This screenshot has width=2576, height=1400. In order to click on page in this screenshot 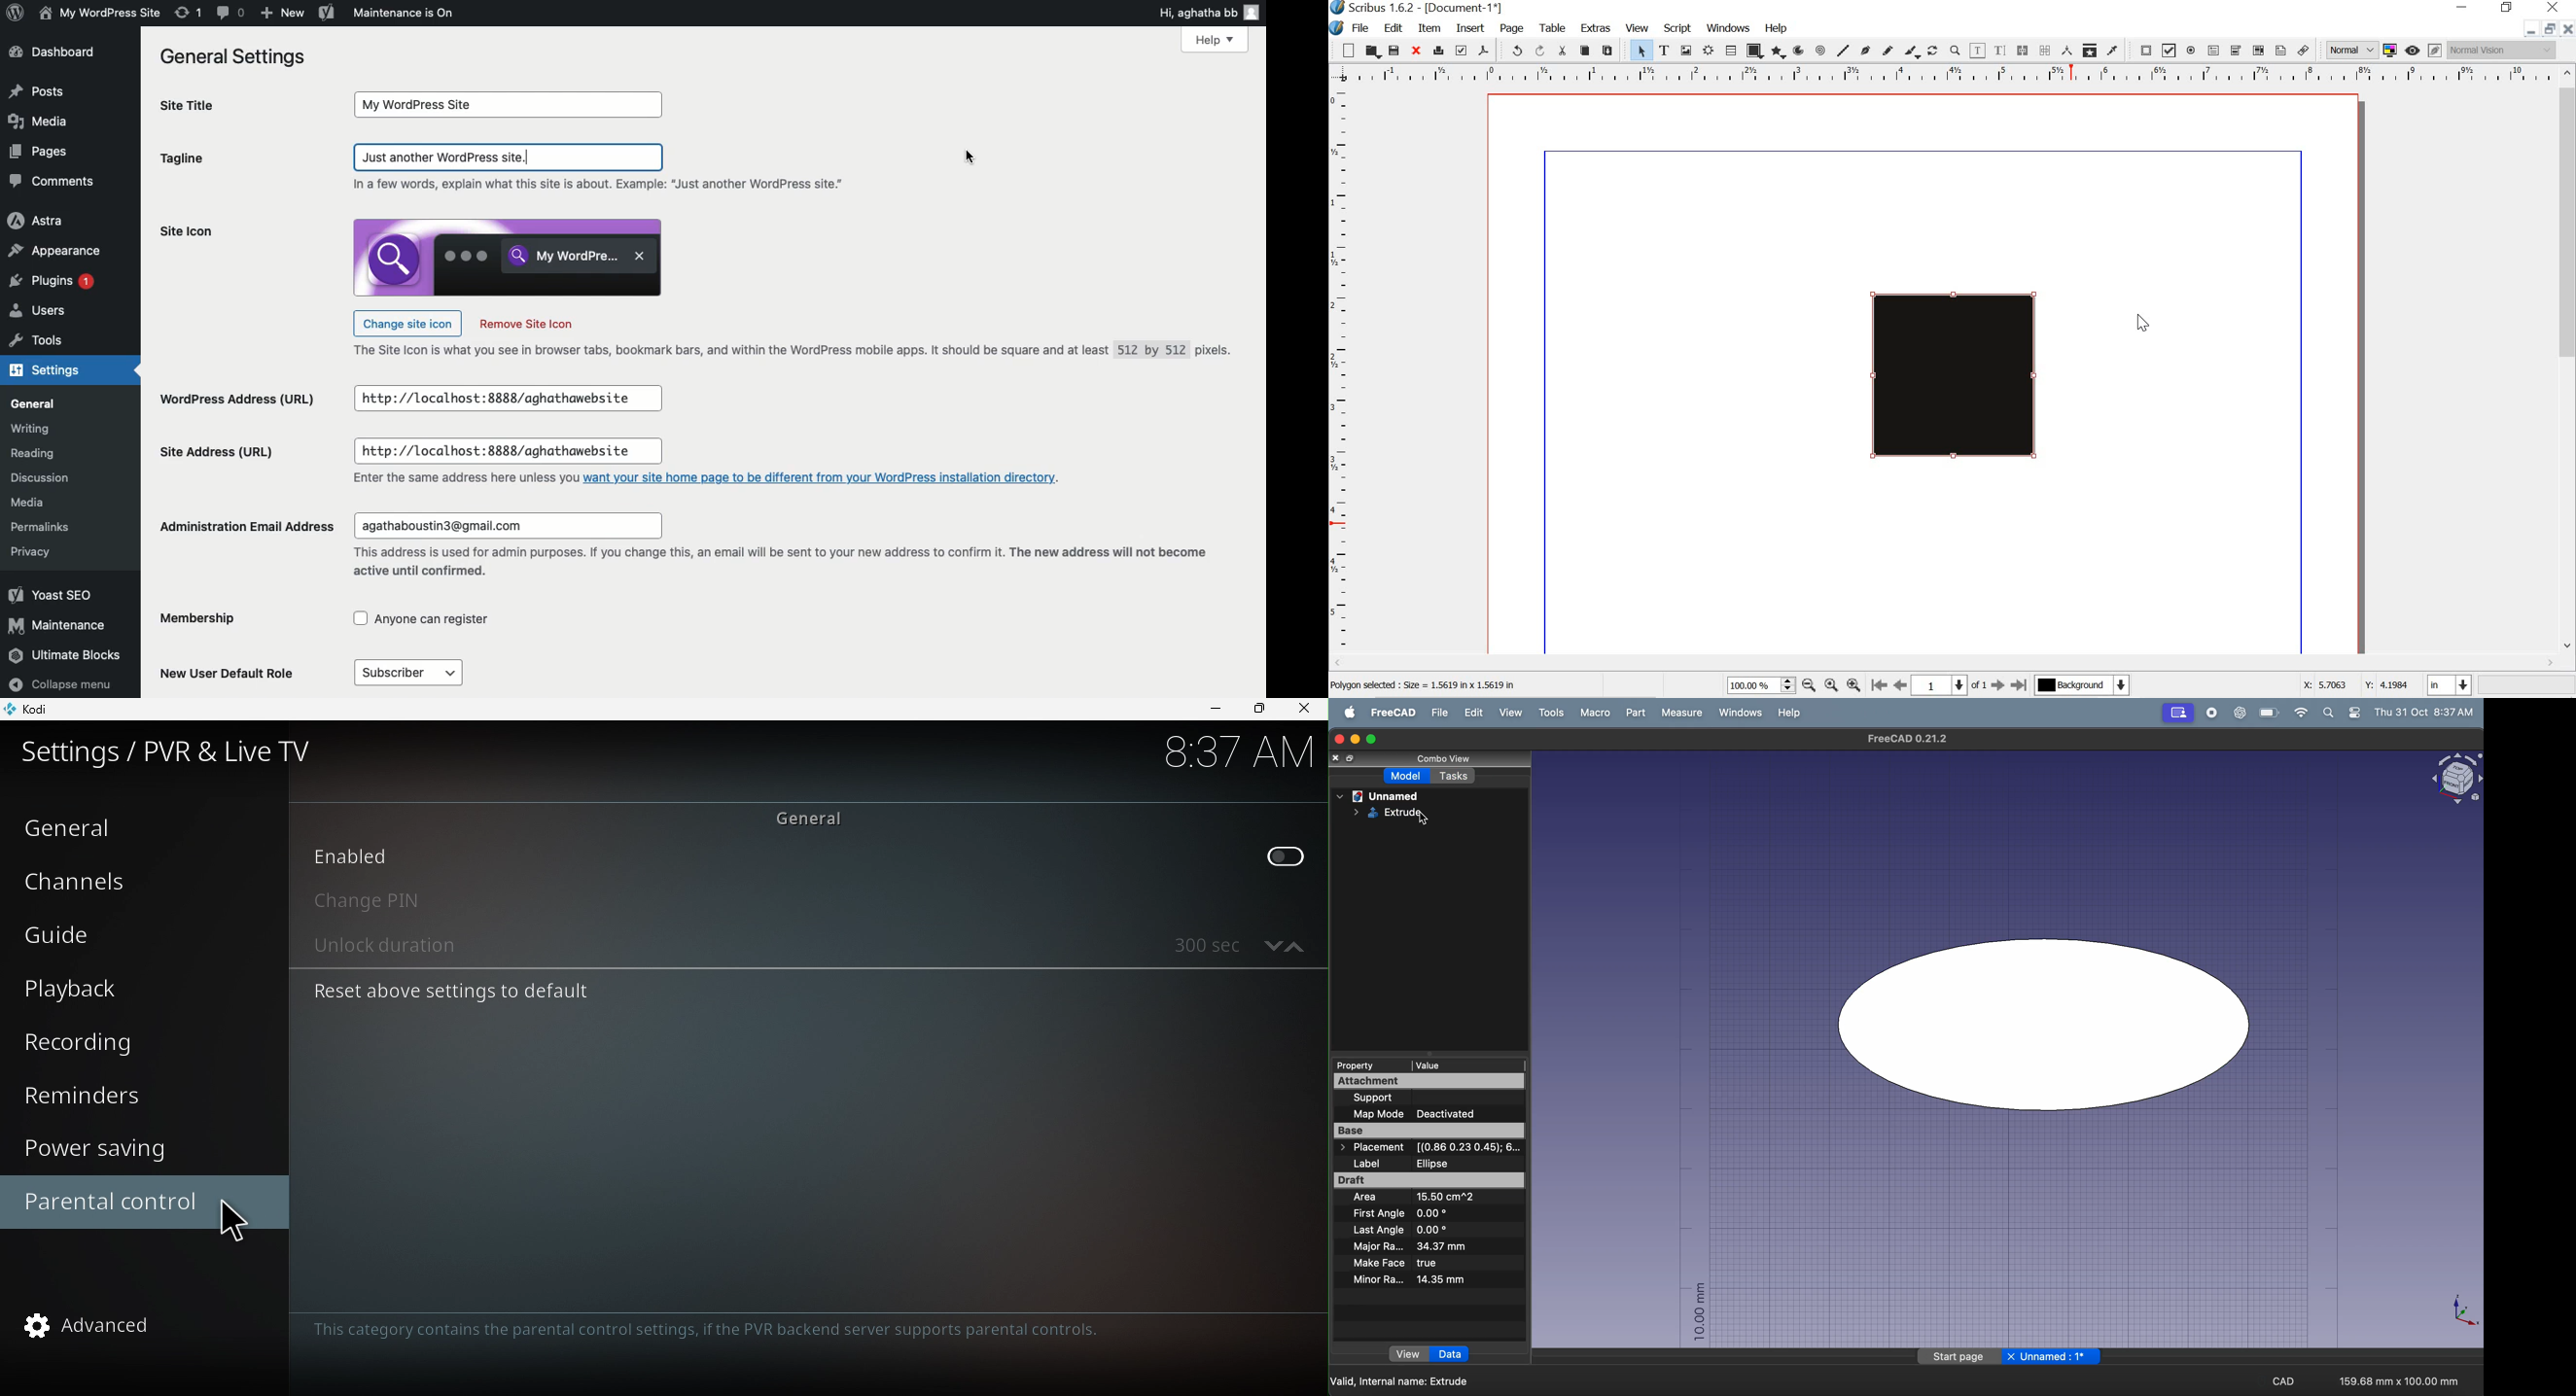, I will do `click(1515, 29)`.